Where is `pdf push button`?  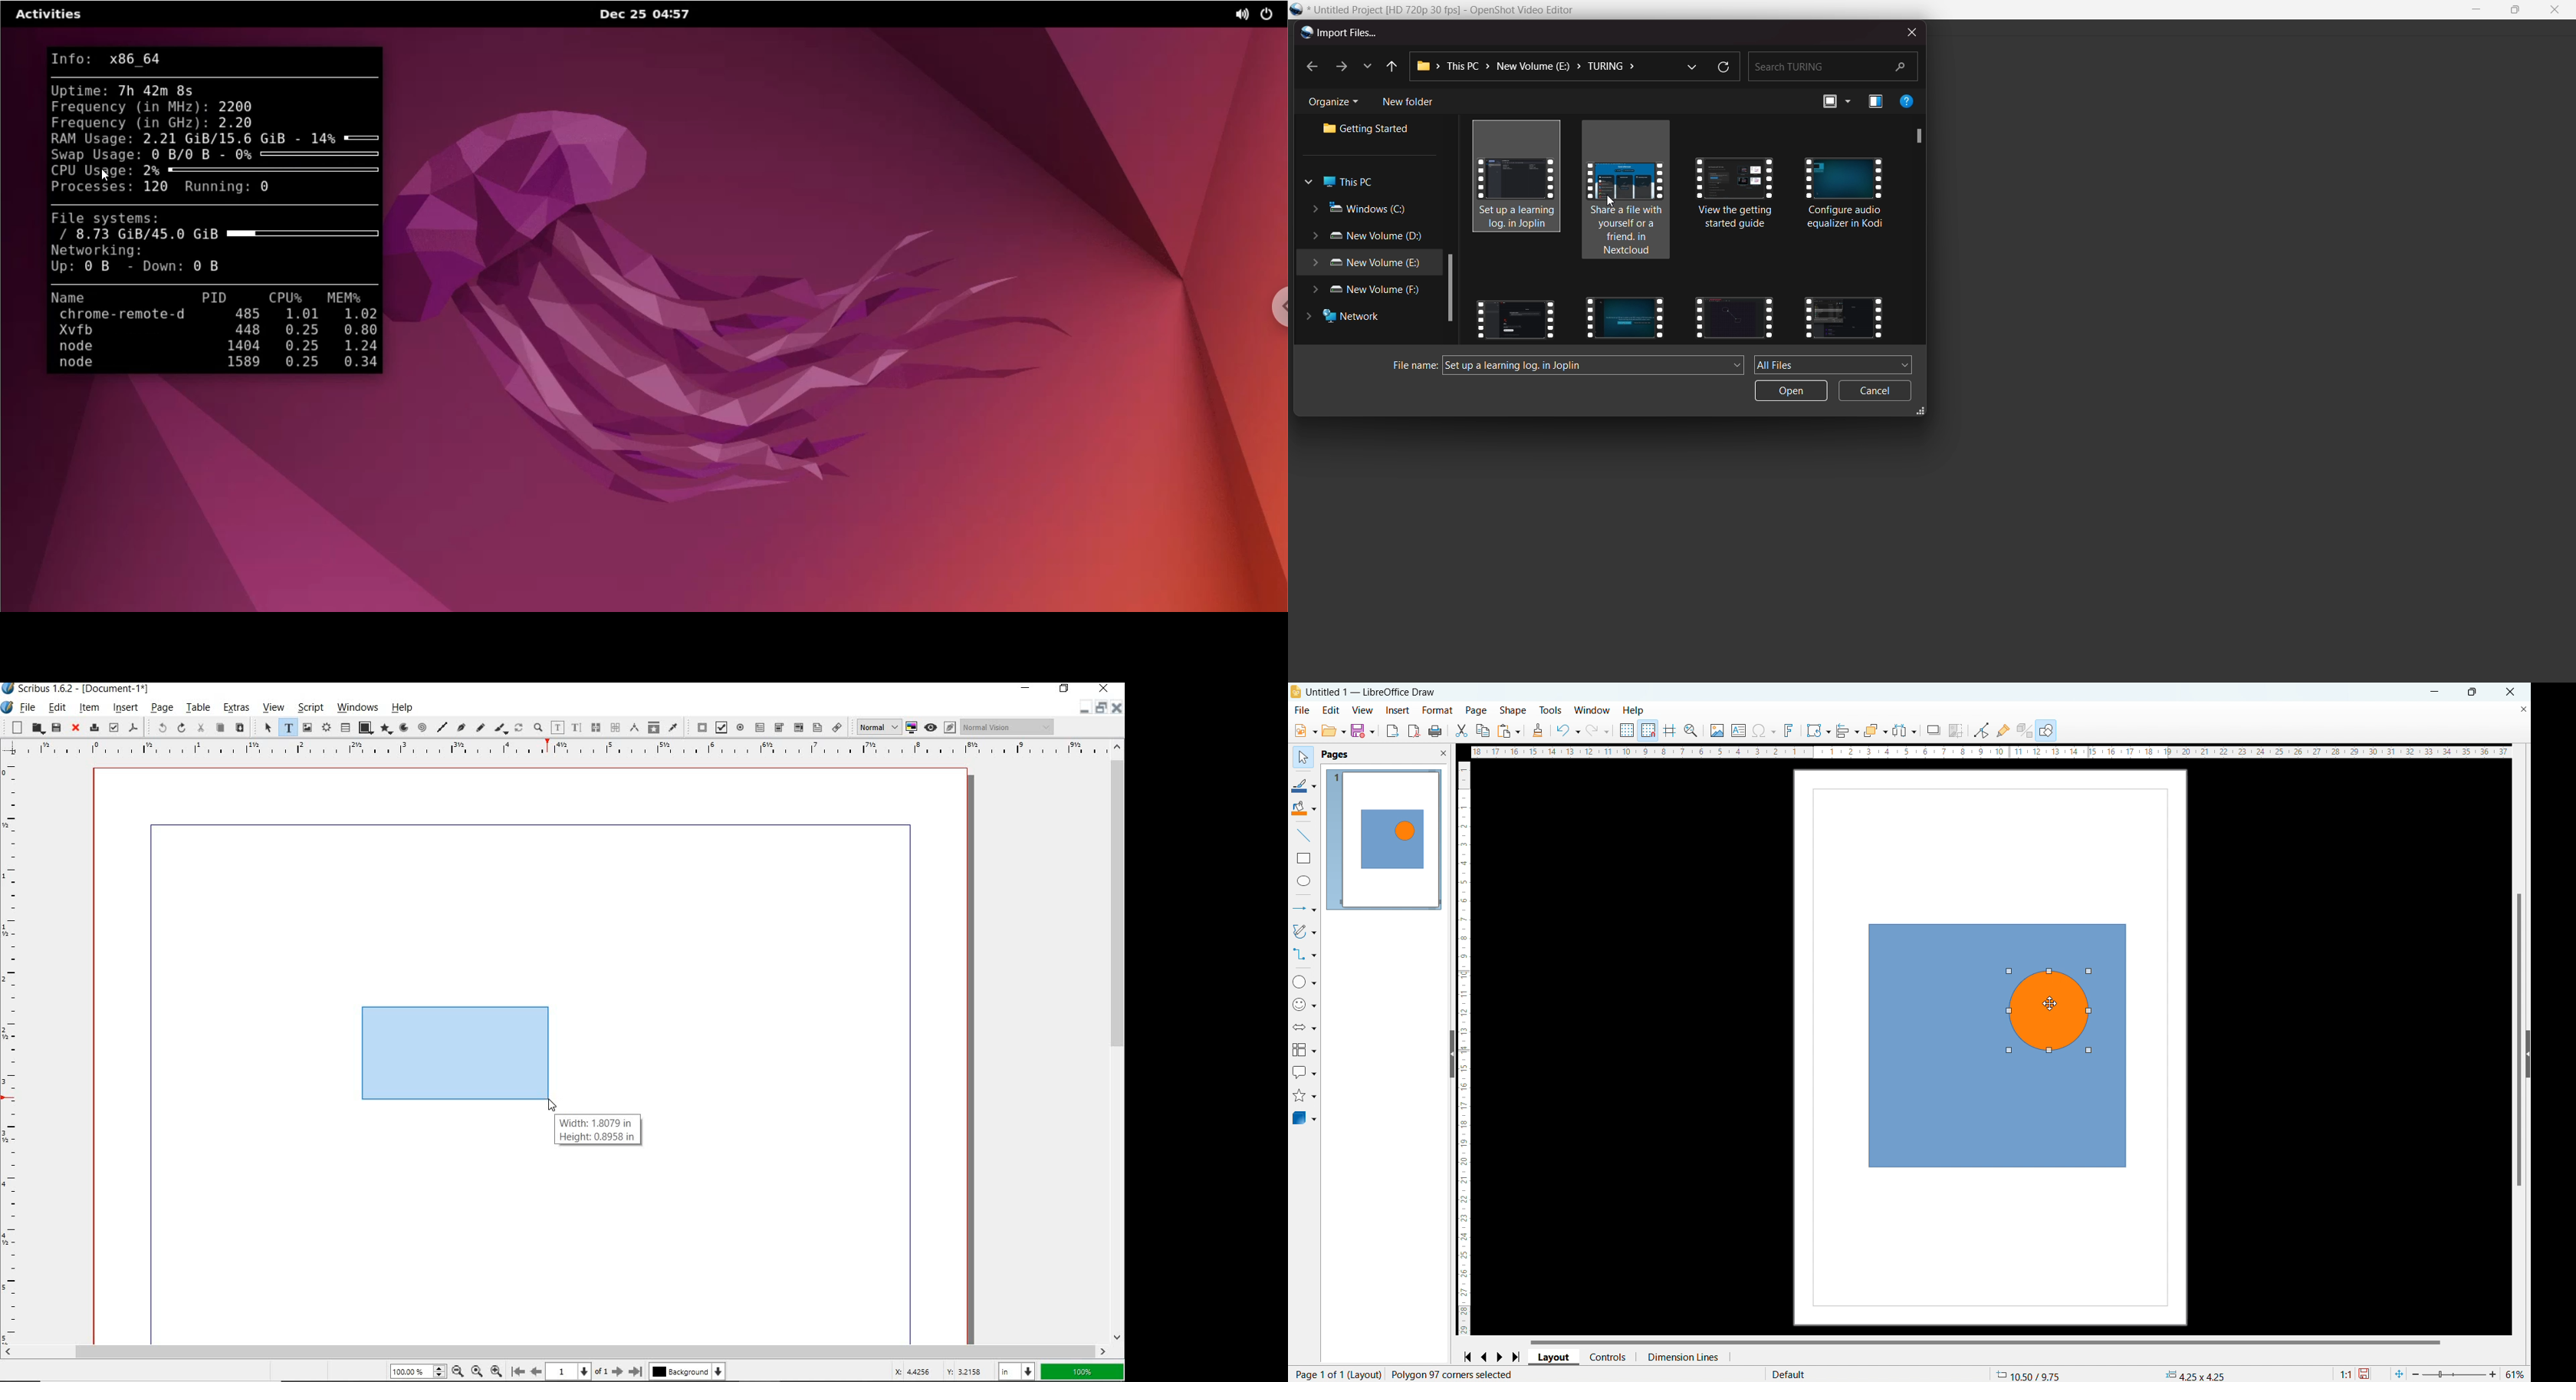 pdf push button is located at coordinates (699, 727).